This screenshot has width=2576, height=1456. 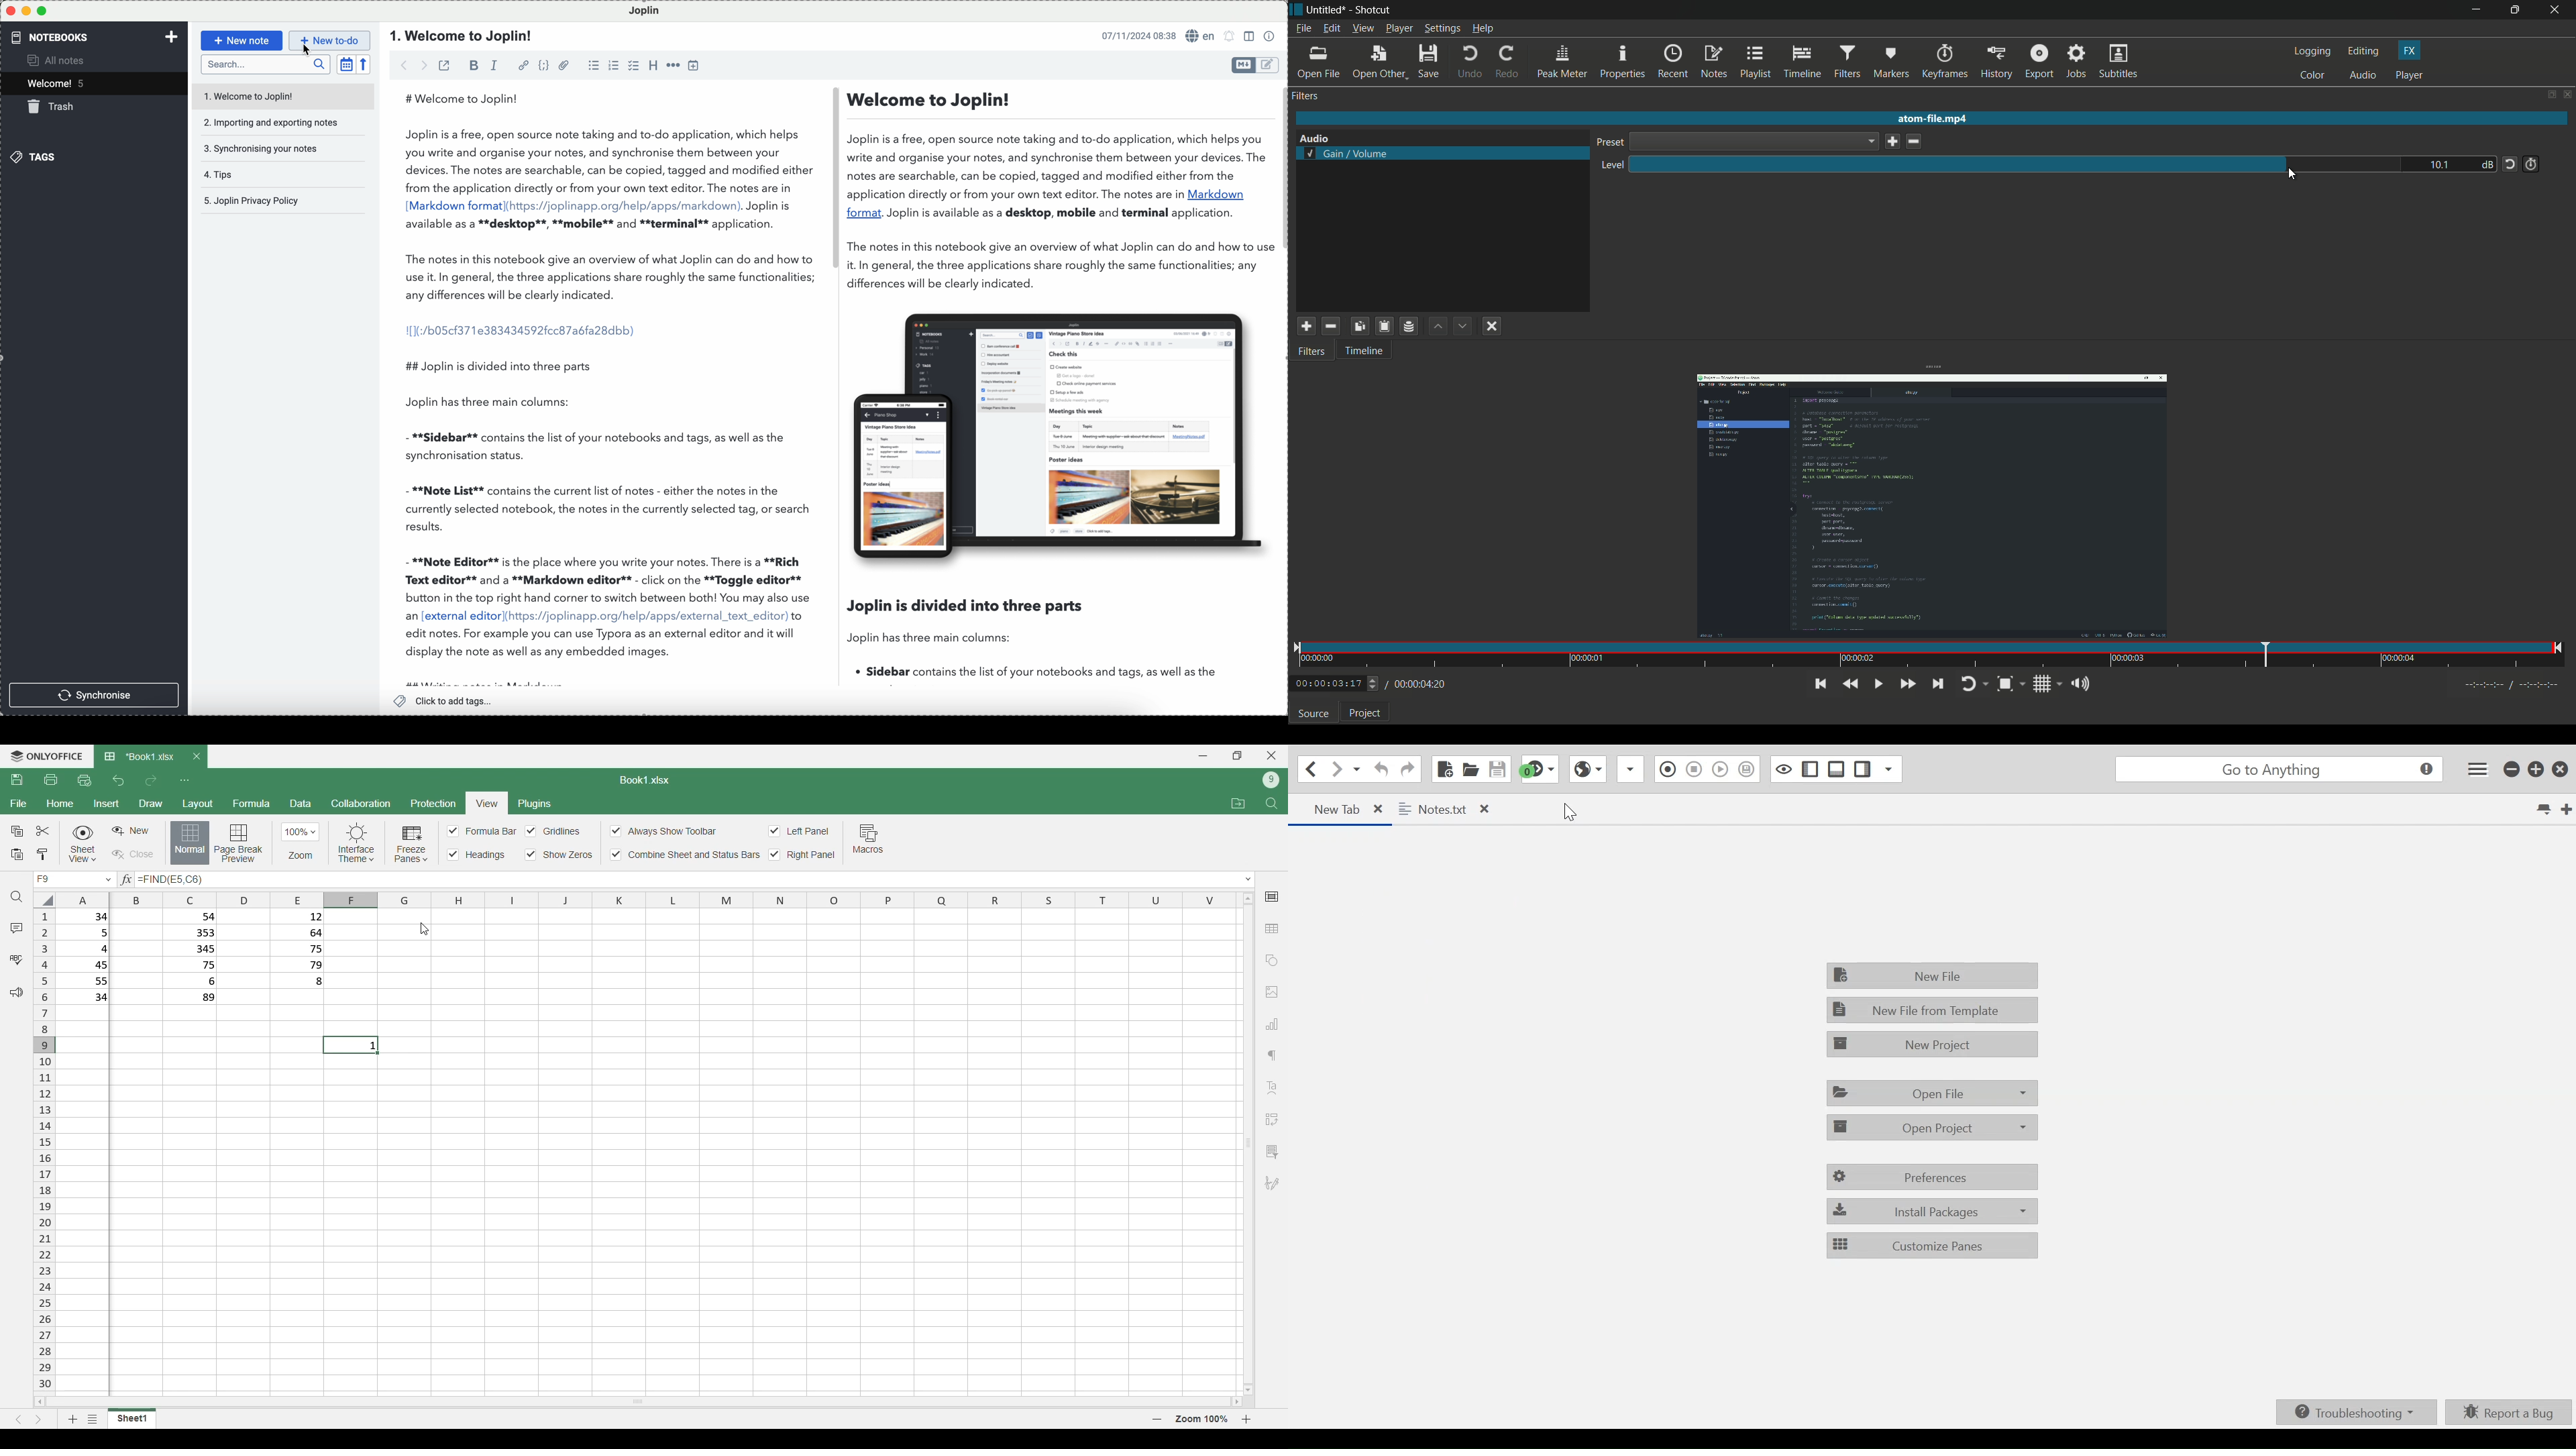 I want to click on redo, so click(x=1508, y=62).